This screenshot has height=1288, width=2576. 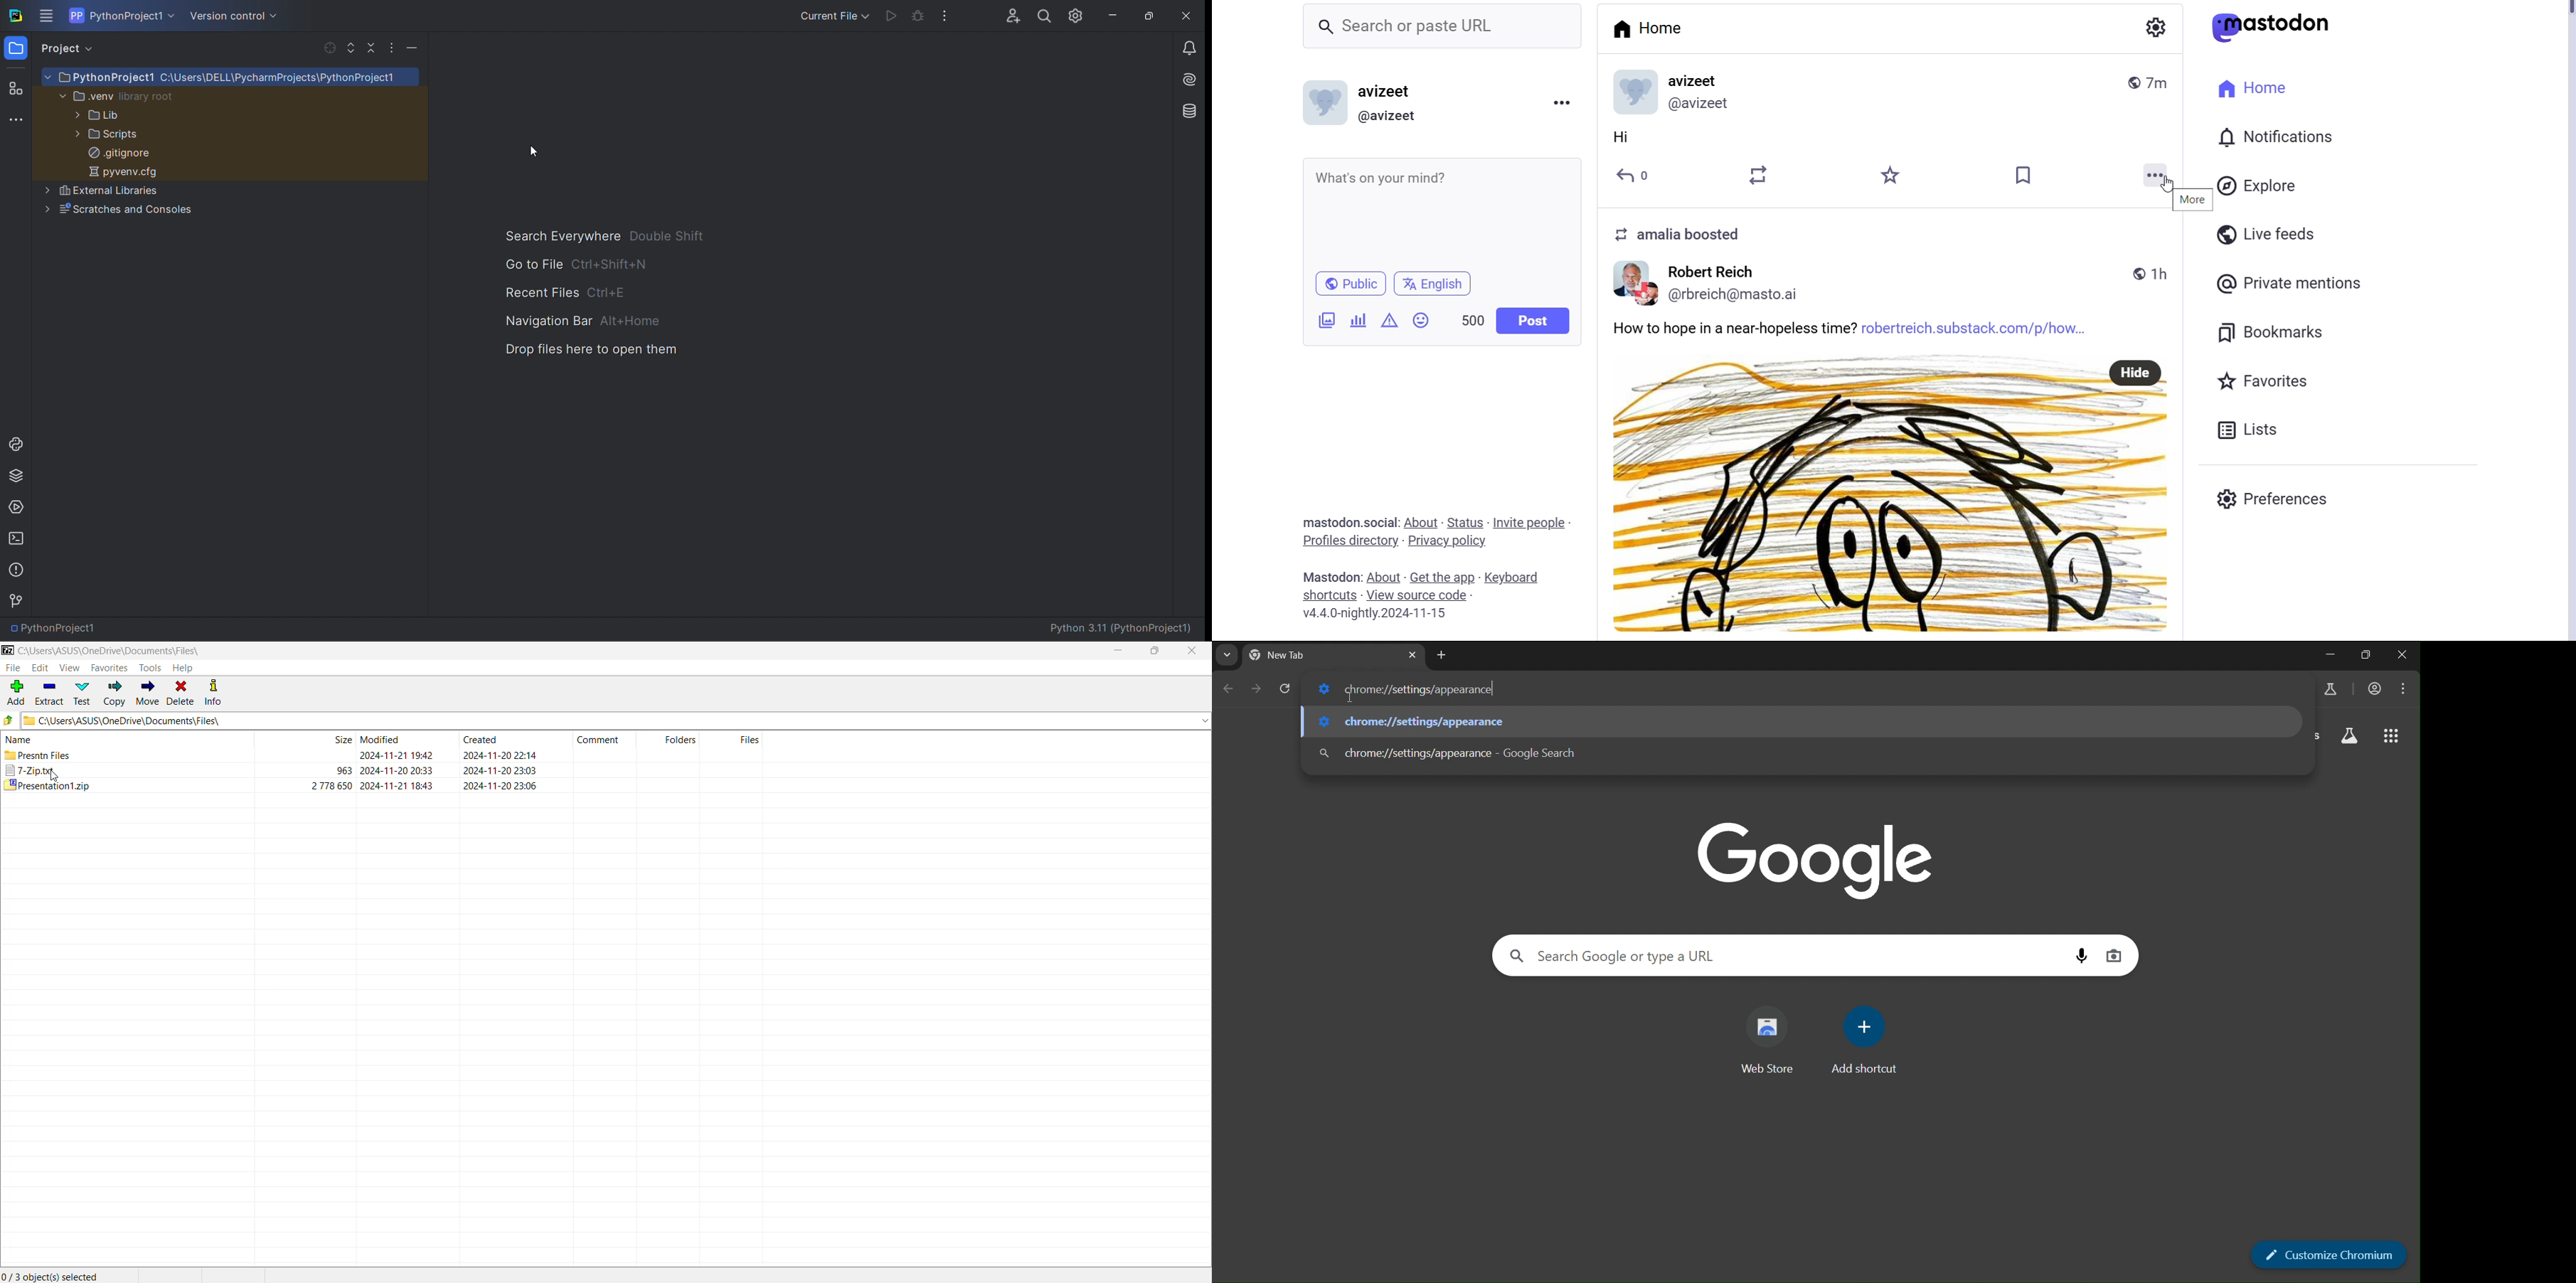 I want to click on chrome://settings/appearance, so click(x=1425, y=721).